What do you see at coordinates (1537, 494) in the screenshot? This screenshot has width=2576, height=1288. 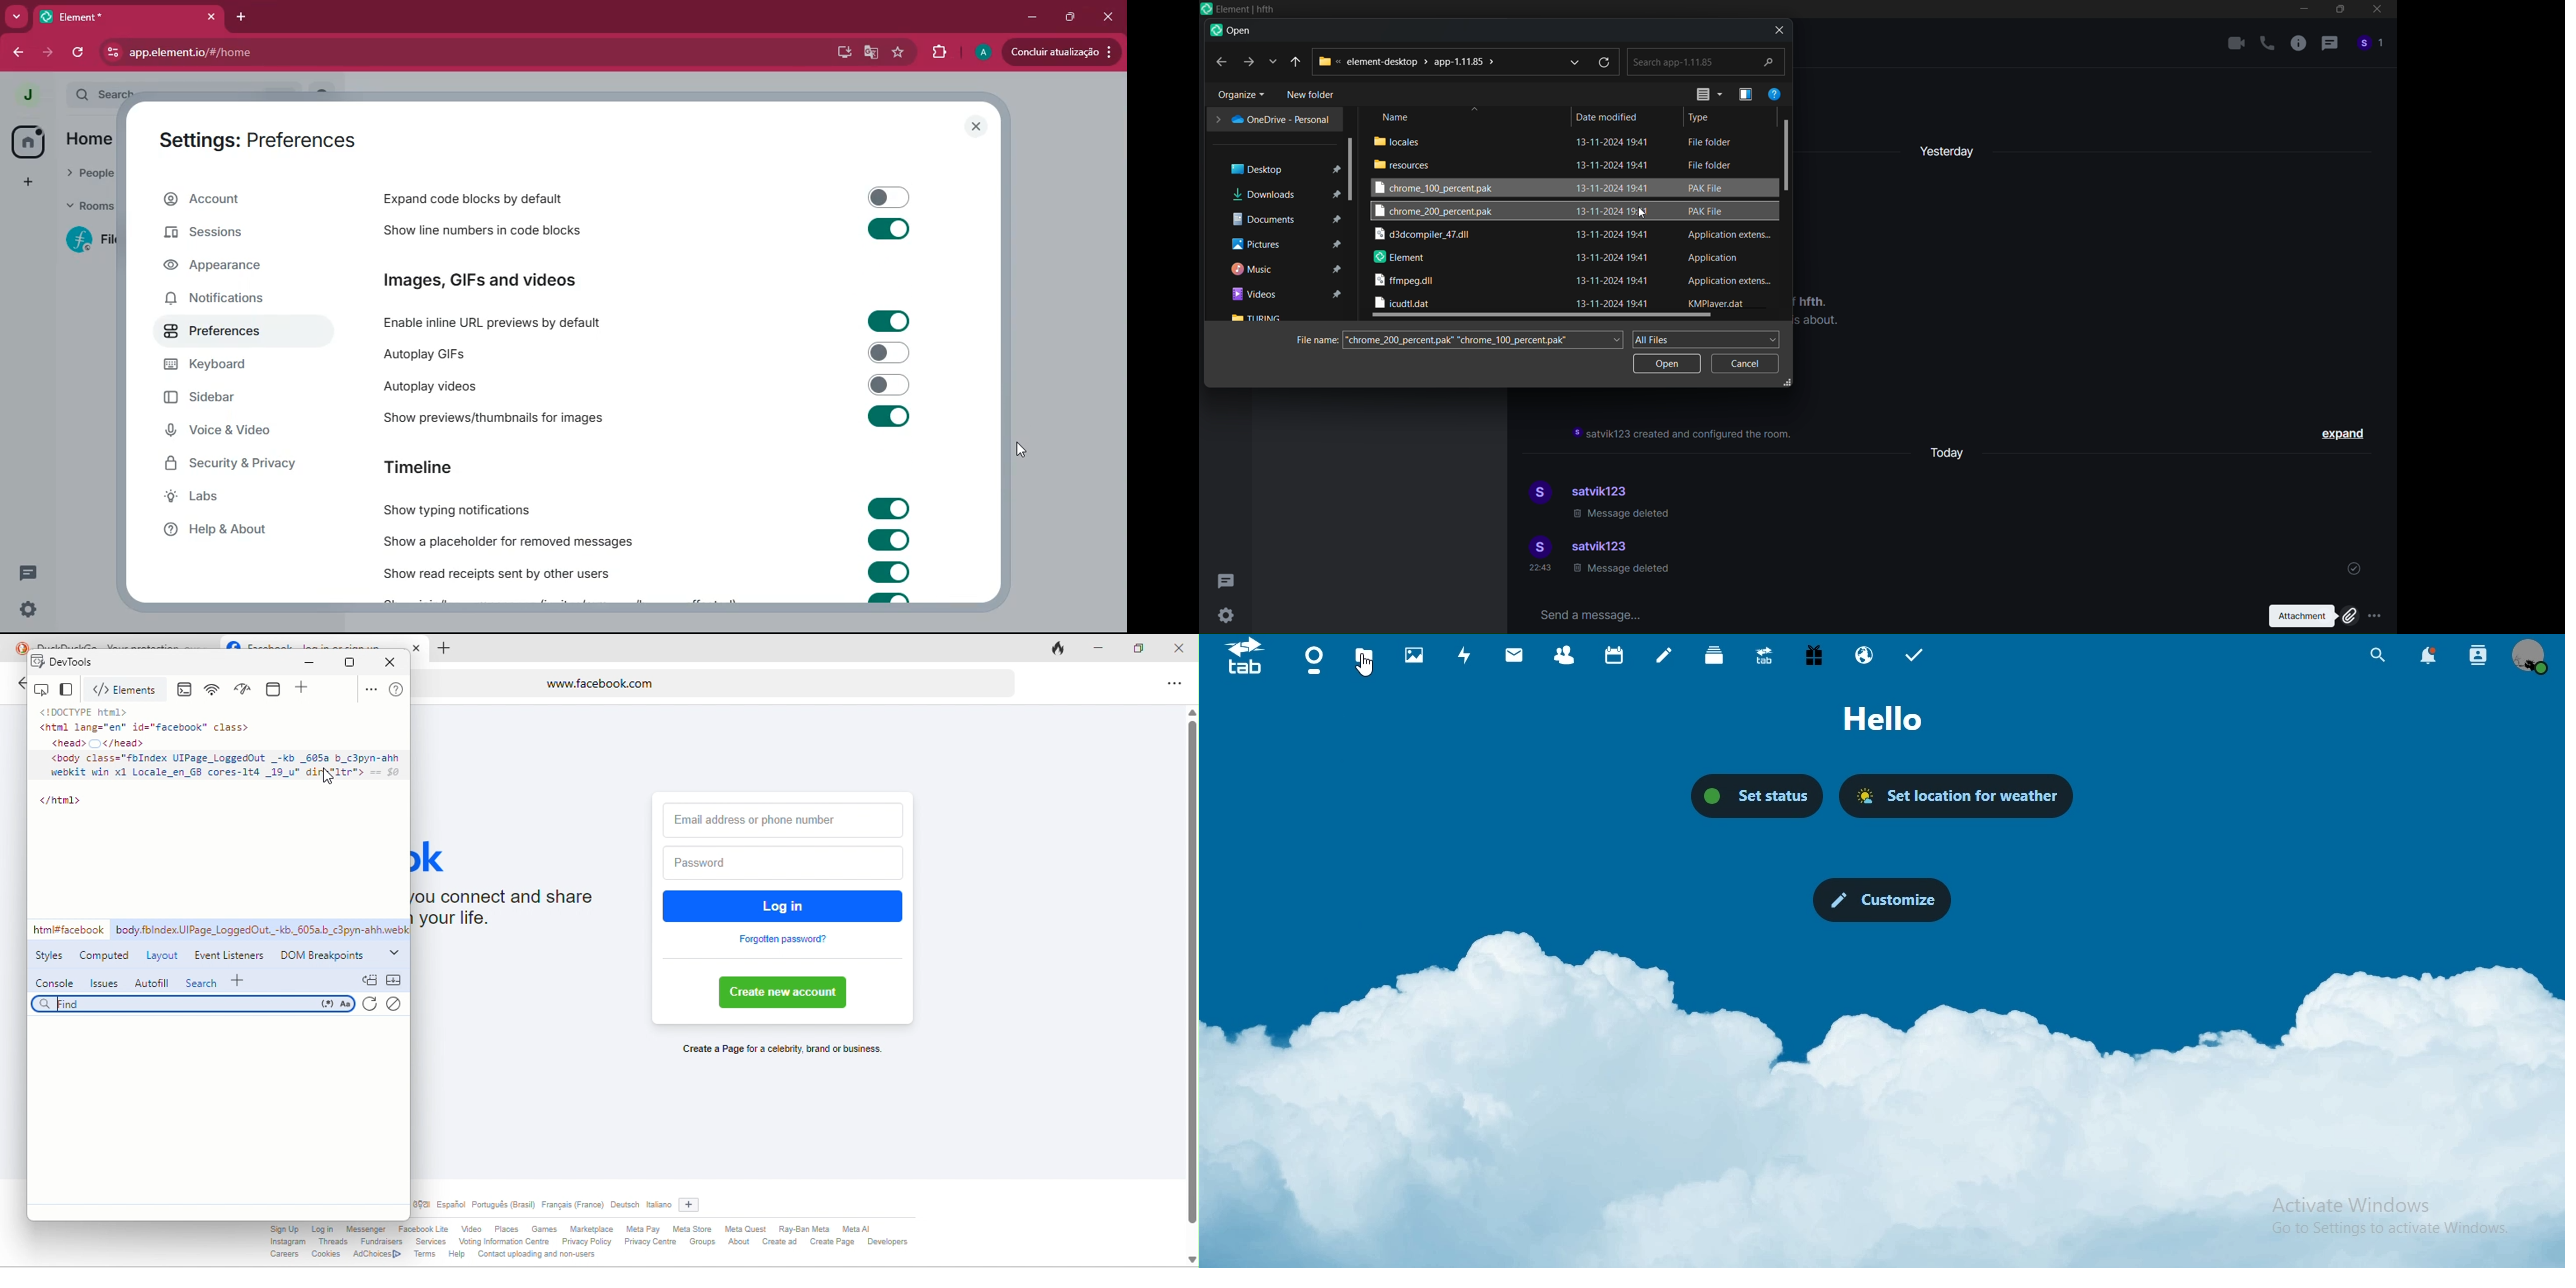 I see `display picture` at bounding box center [1537, 494].